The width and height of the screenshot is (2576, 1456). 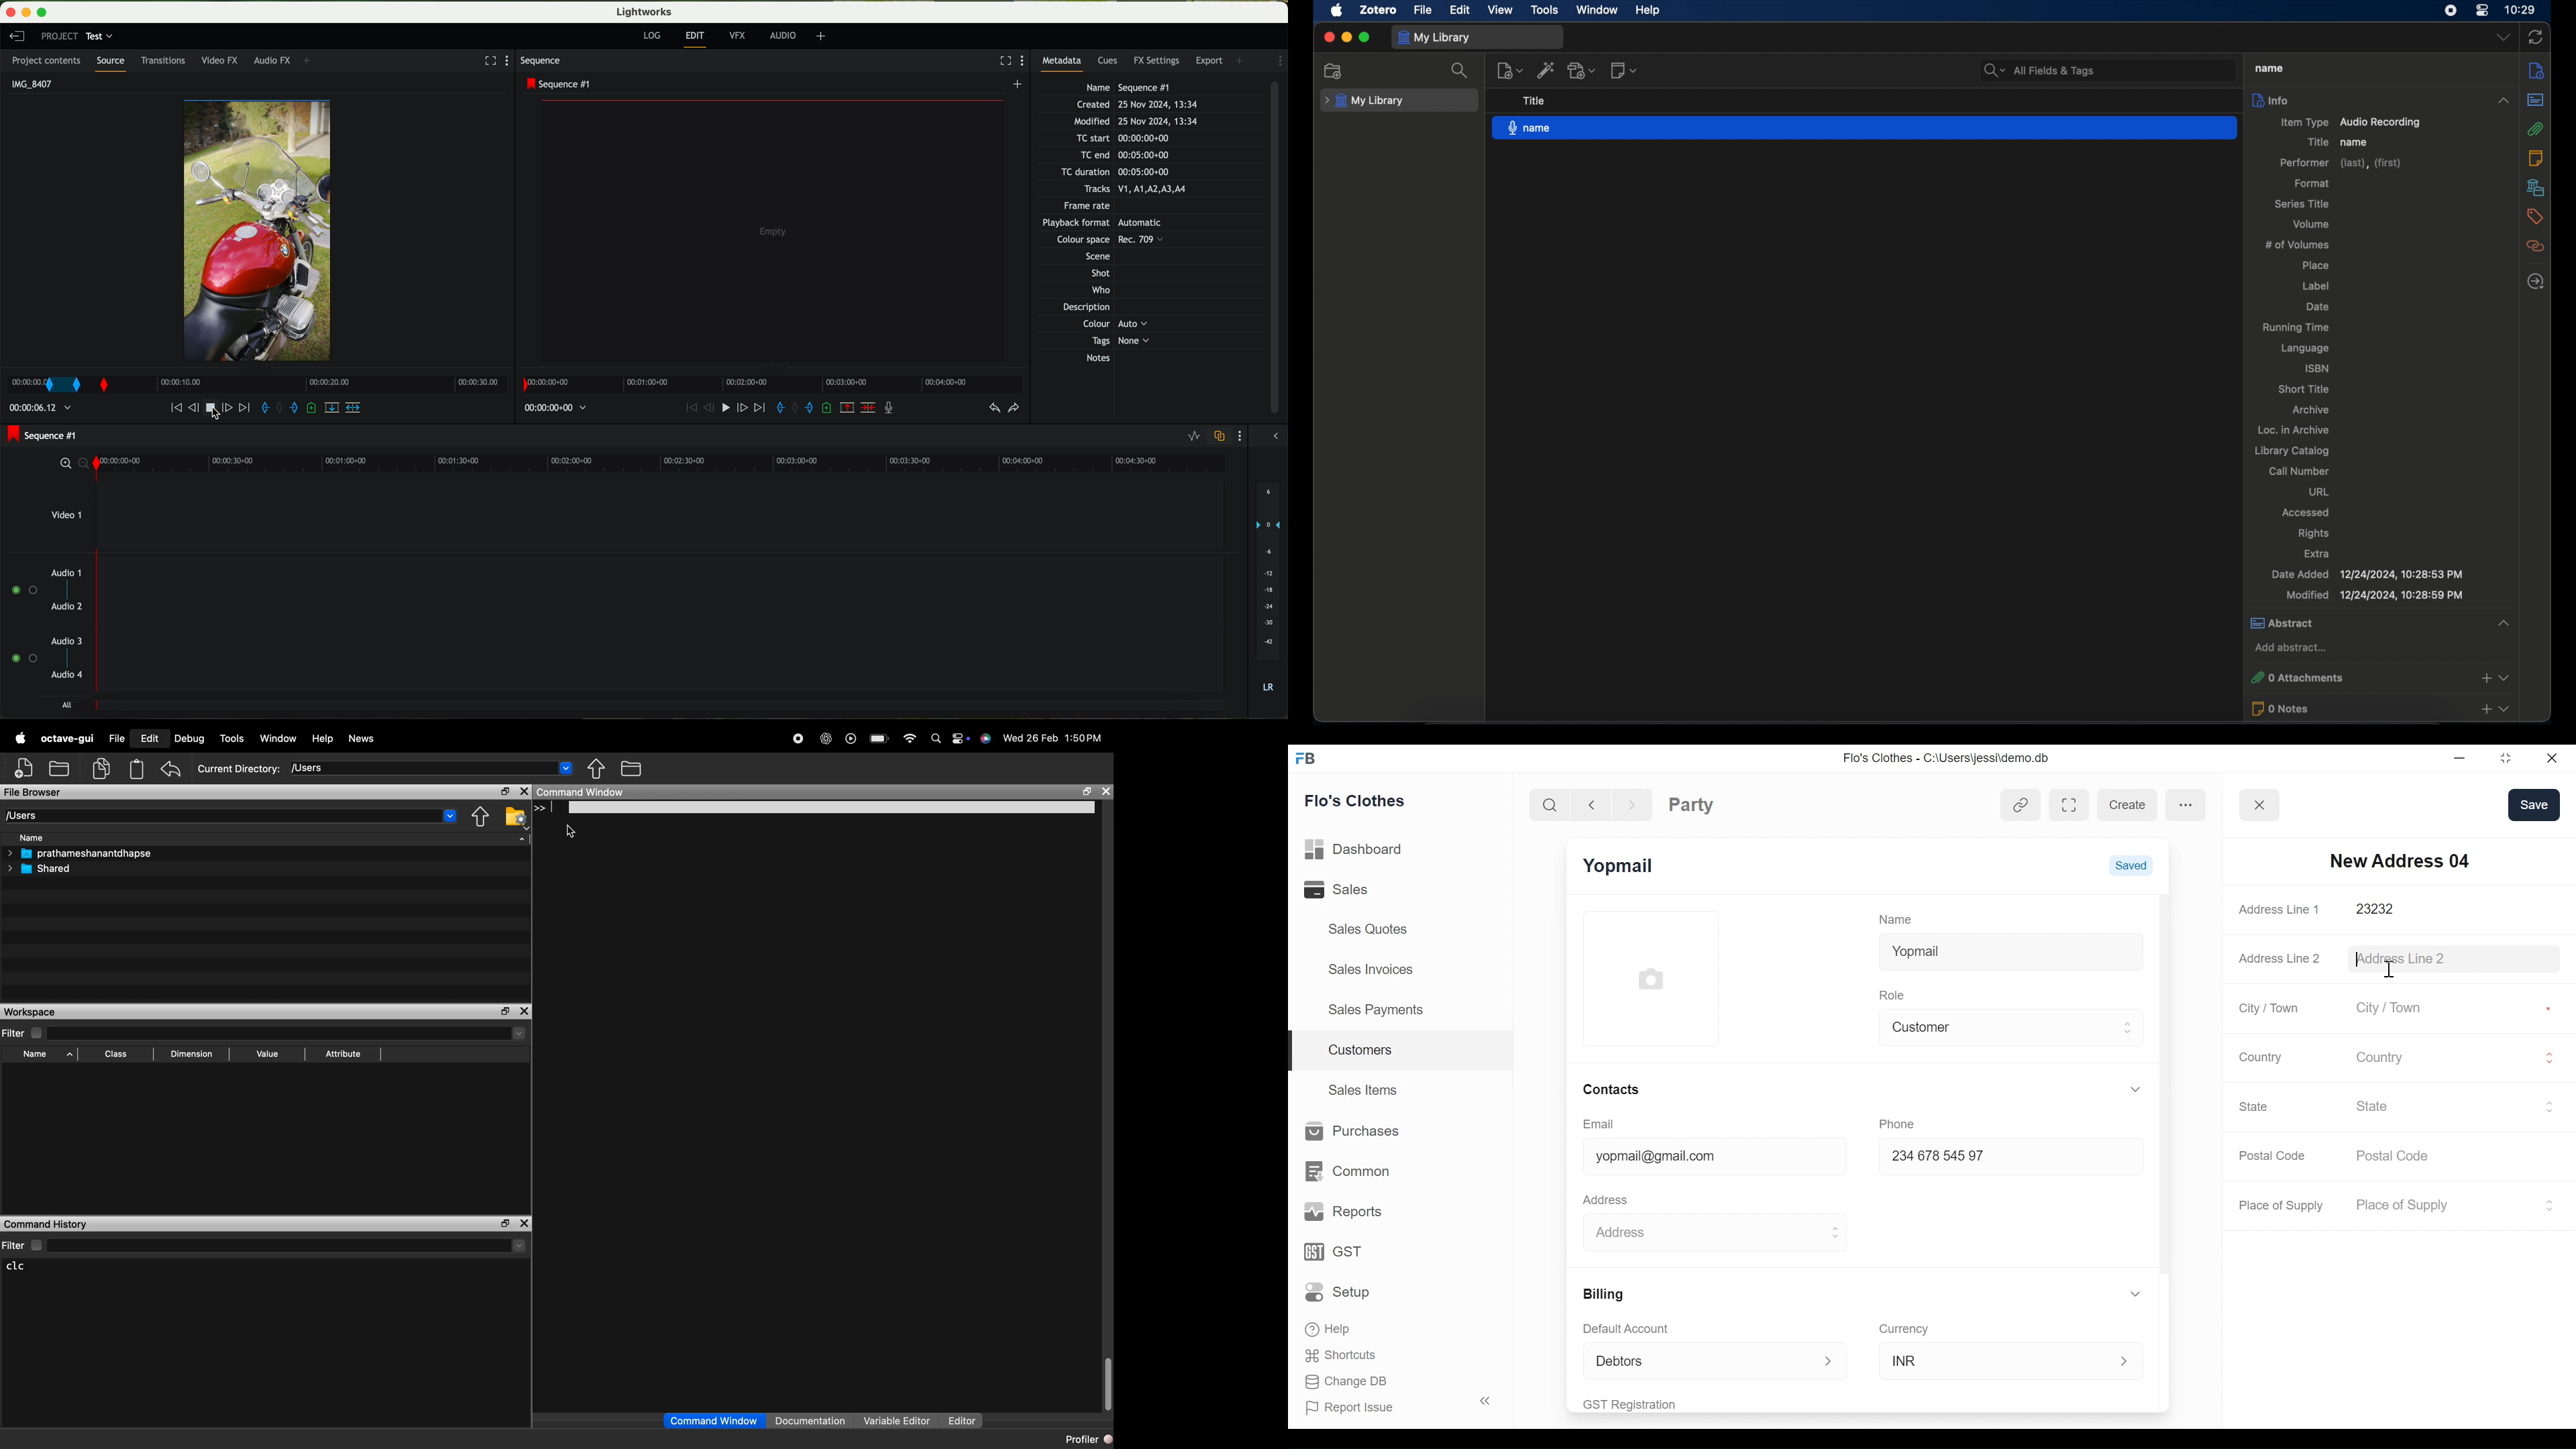 What do you see at coordinates (1111, 223) in the screenshot?
I see `` at bounding box center [1111, 223].